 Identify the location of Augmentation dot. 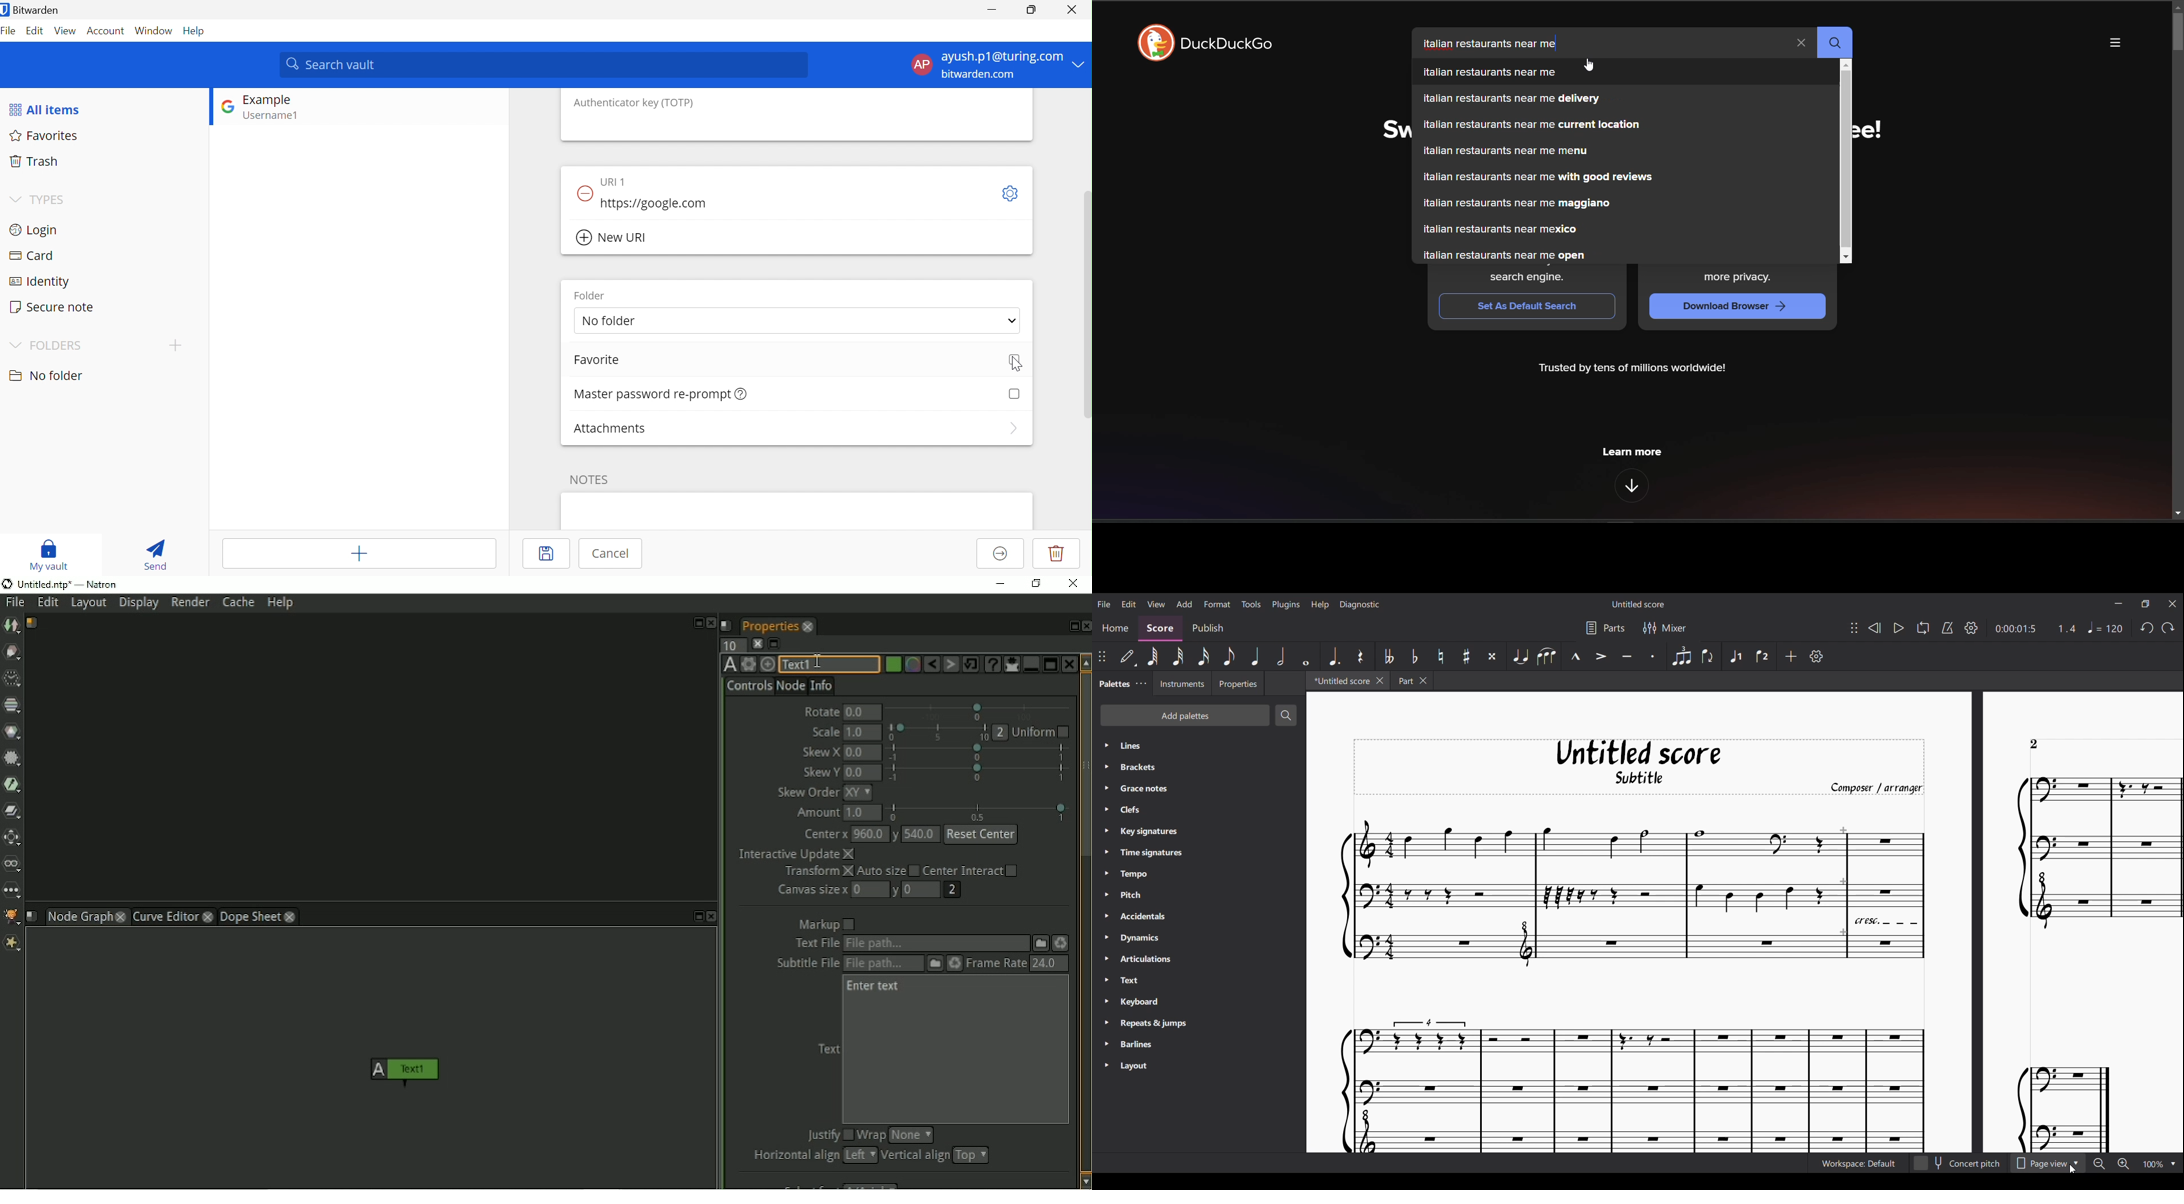
(1334, 656).